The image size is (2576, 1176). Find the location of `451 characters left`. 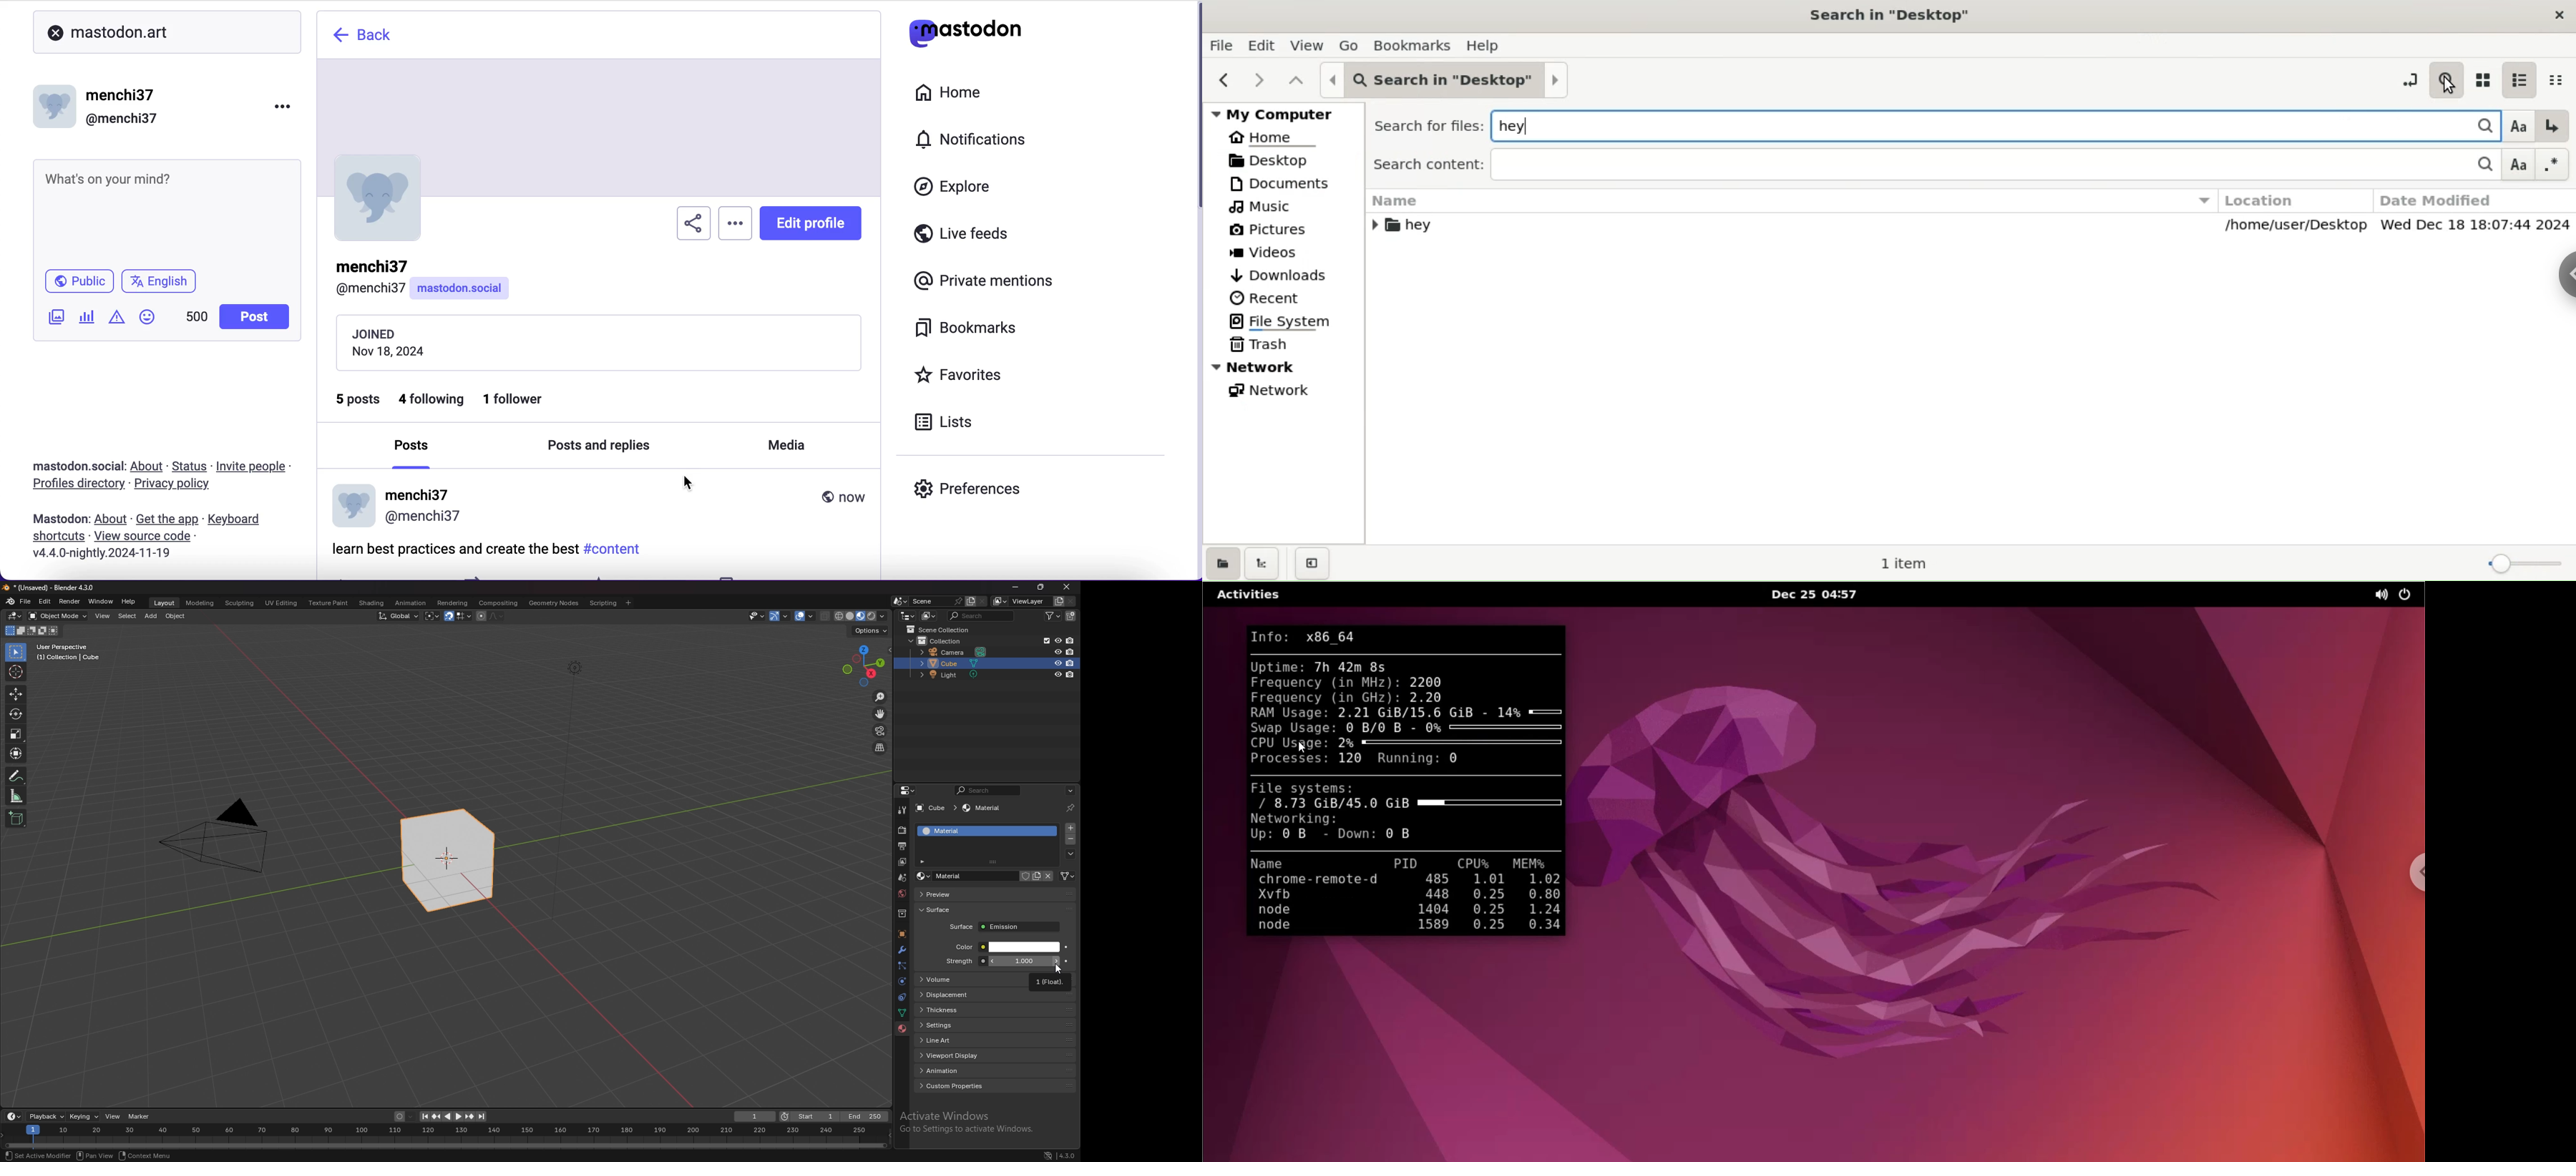

451 characters left is located at coordinates (197, 320).